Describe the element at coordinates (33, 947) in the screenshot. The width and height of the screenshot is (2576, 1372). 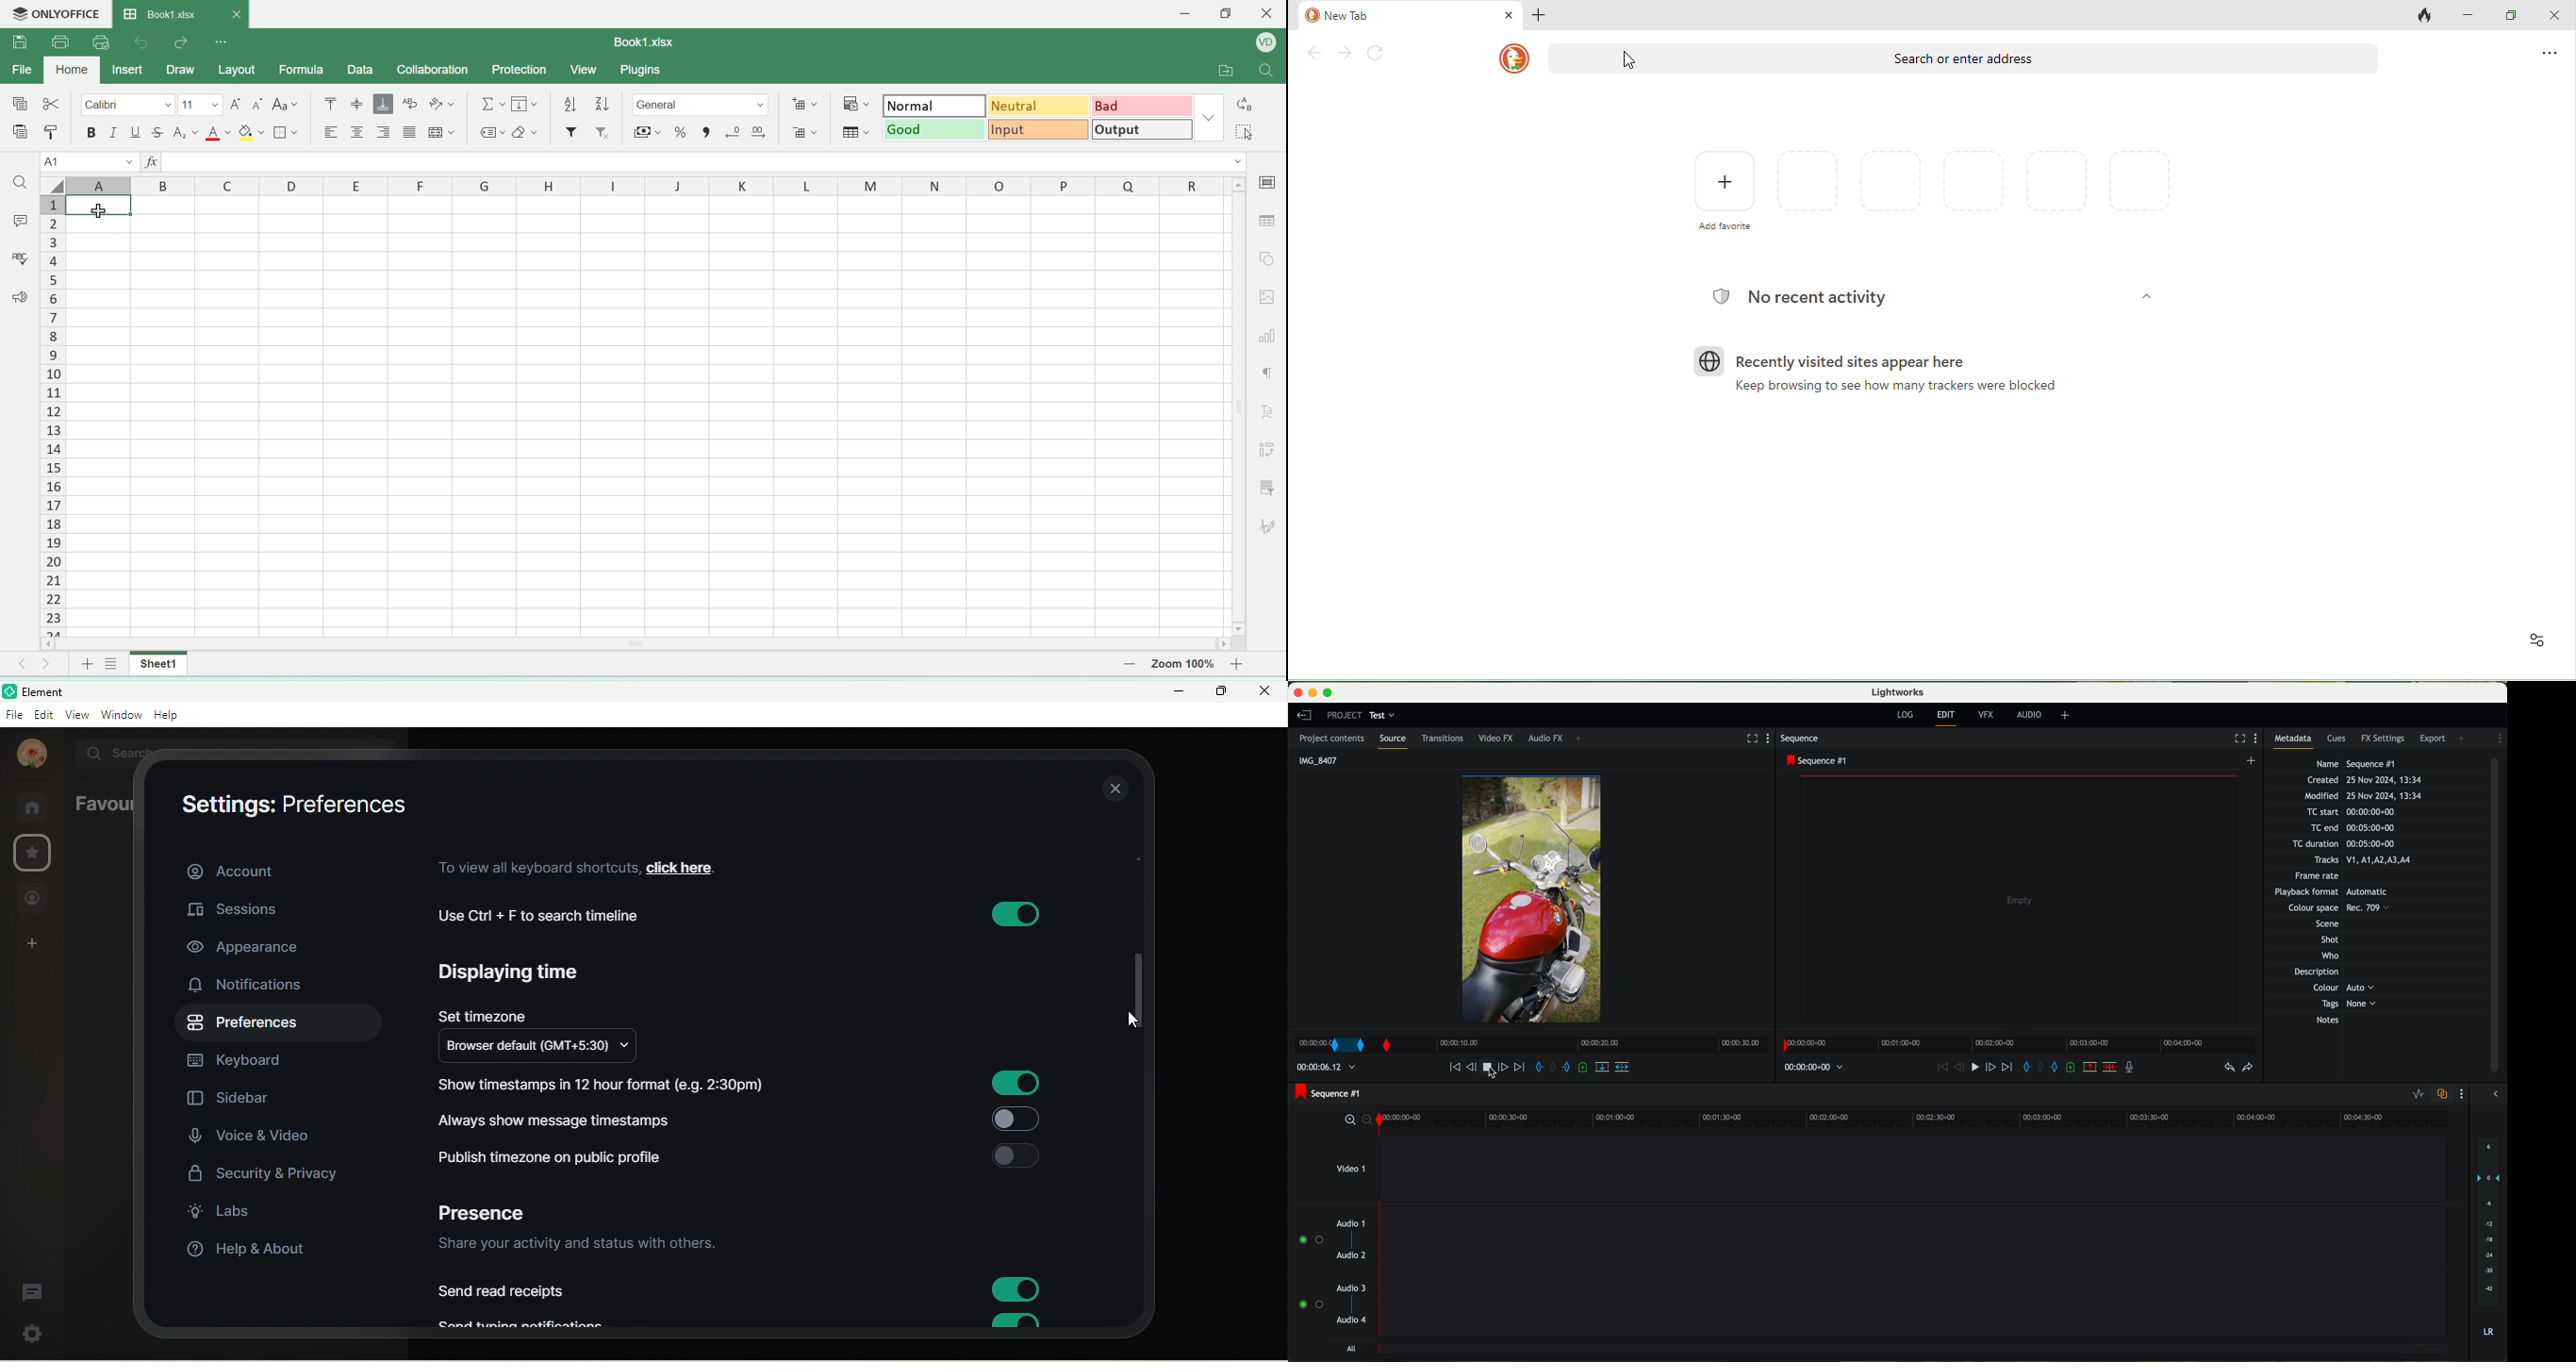
I see `add space` at that location.